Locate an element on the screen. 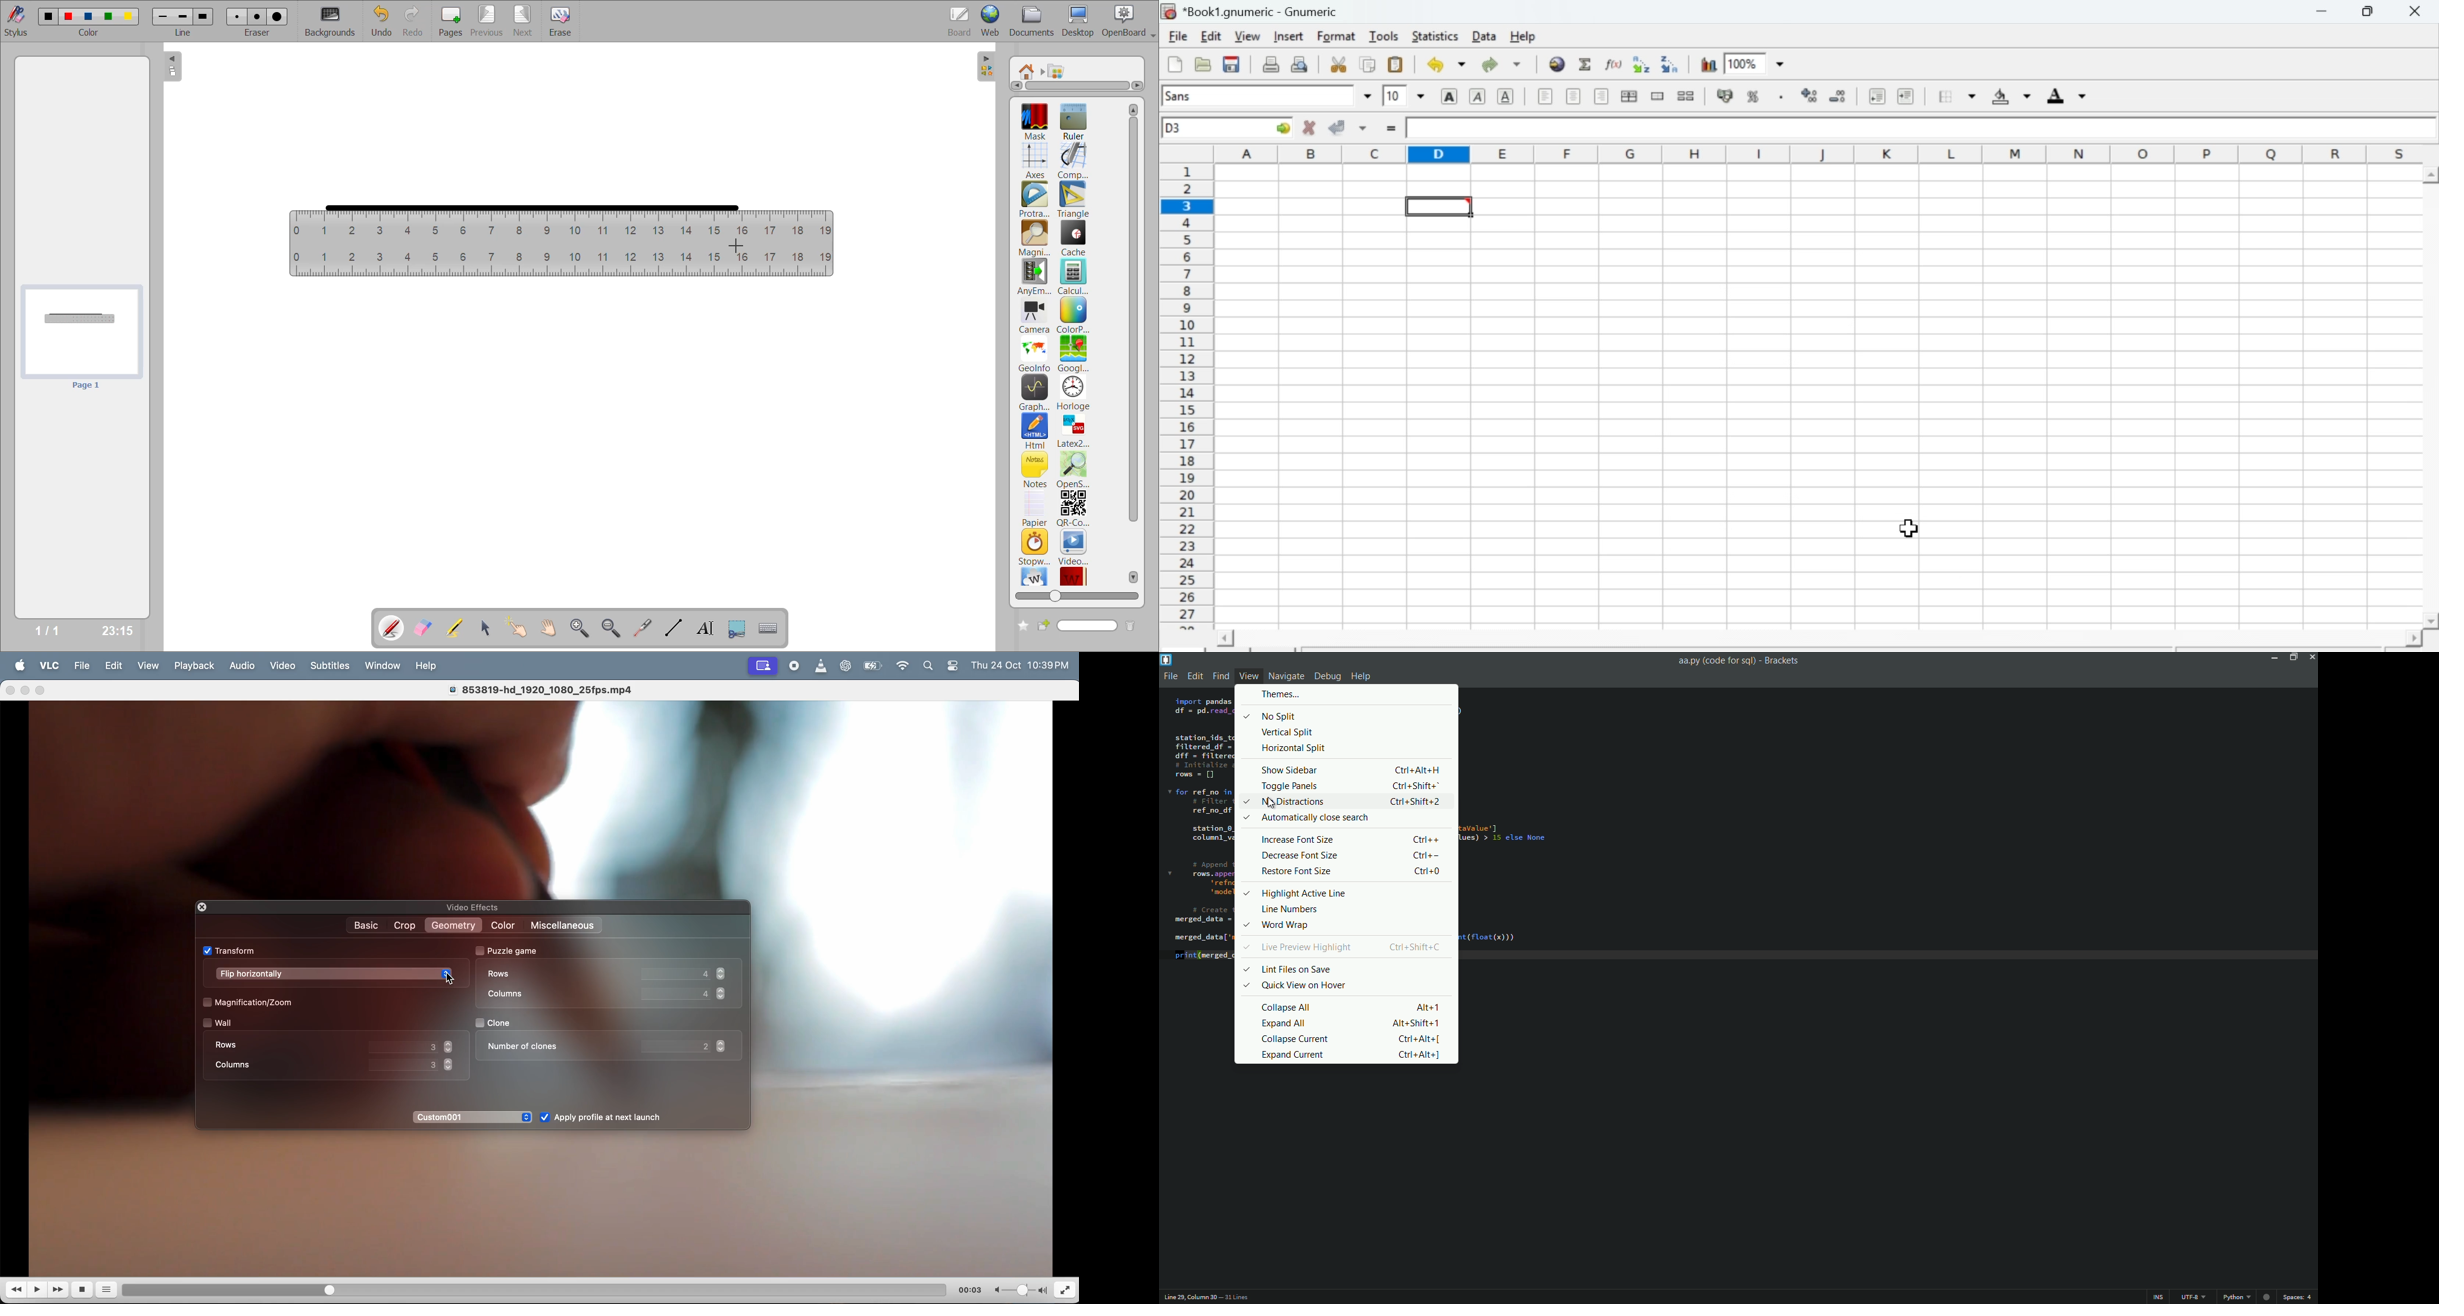 This screenshot has width=2464, height=1316. Show sidebar is located at coordinates (1354, 769).